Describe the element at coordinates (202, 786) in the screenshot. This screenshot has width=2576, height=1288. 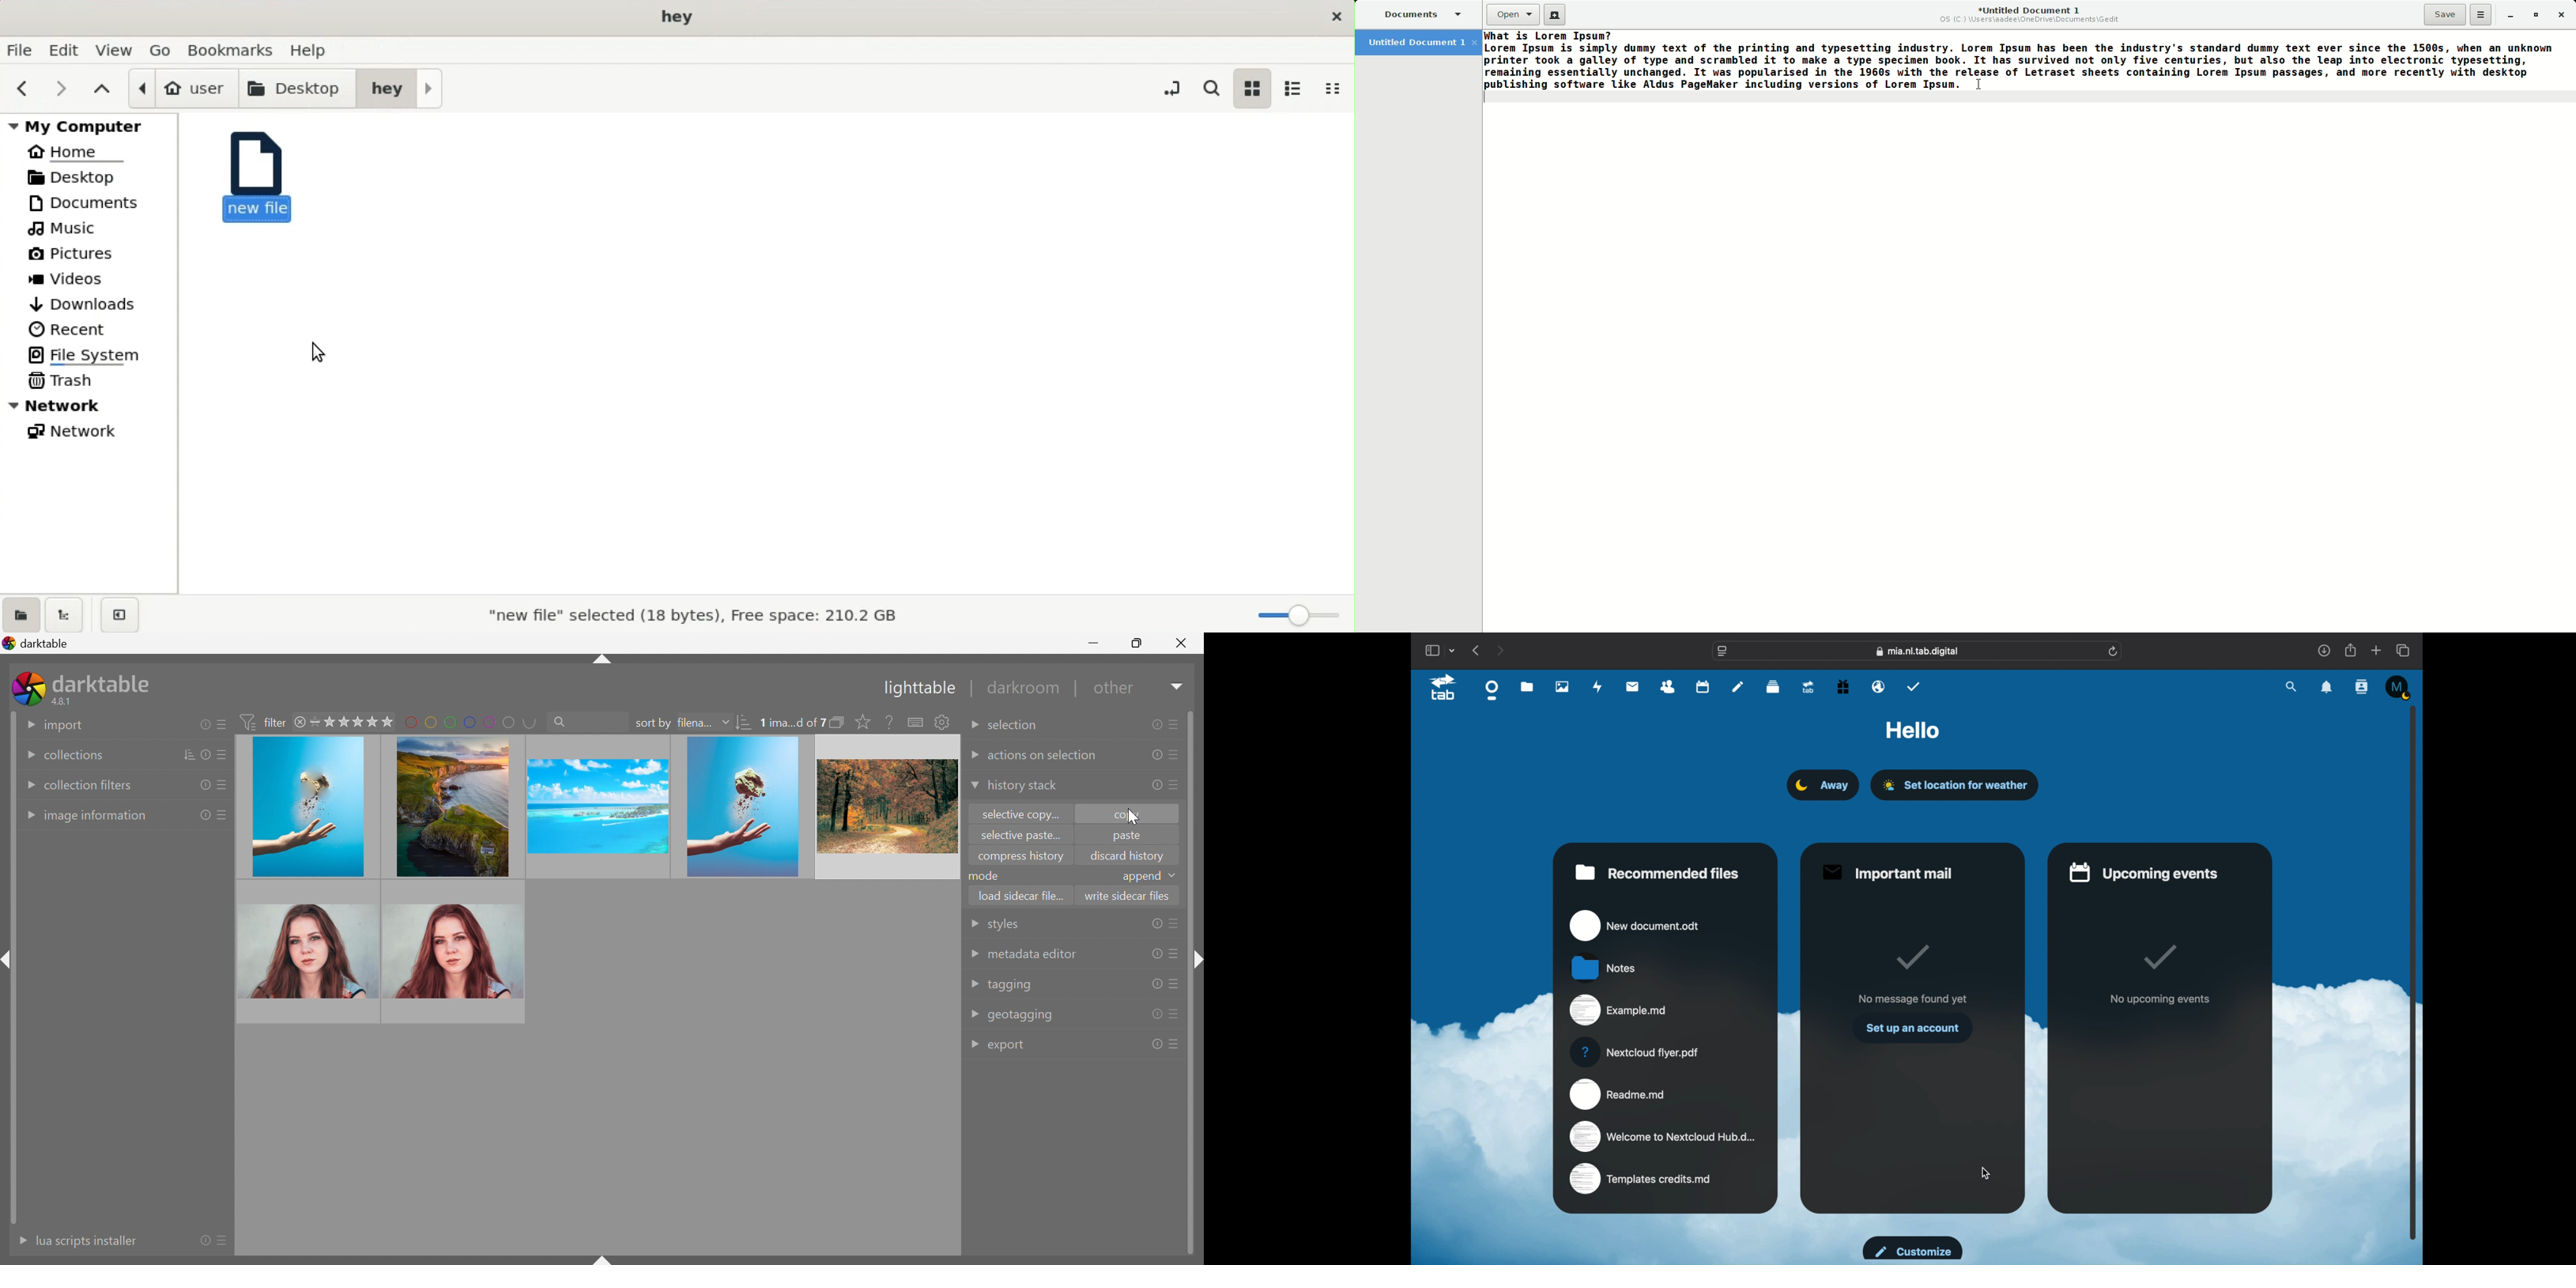
I see `reset` at that location.